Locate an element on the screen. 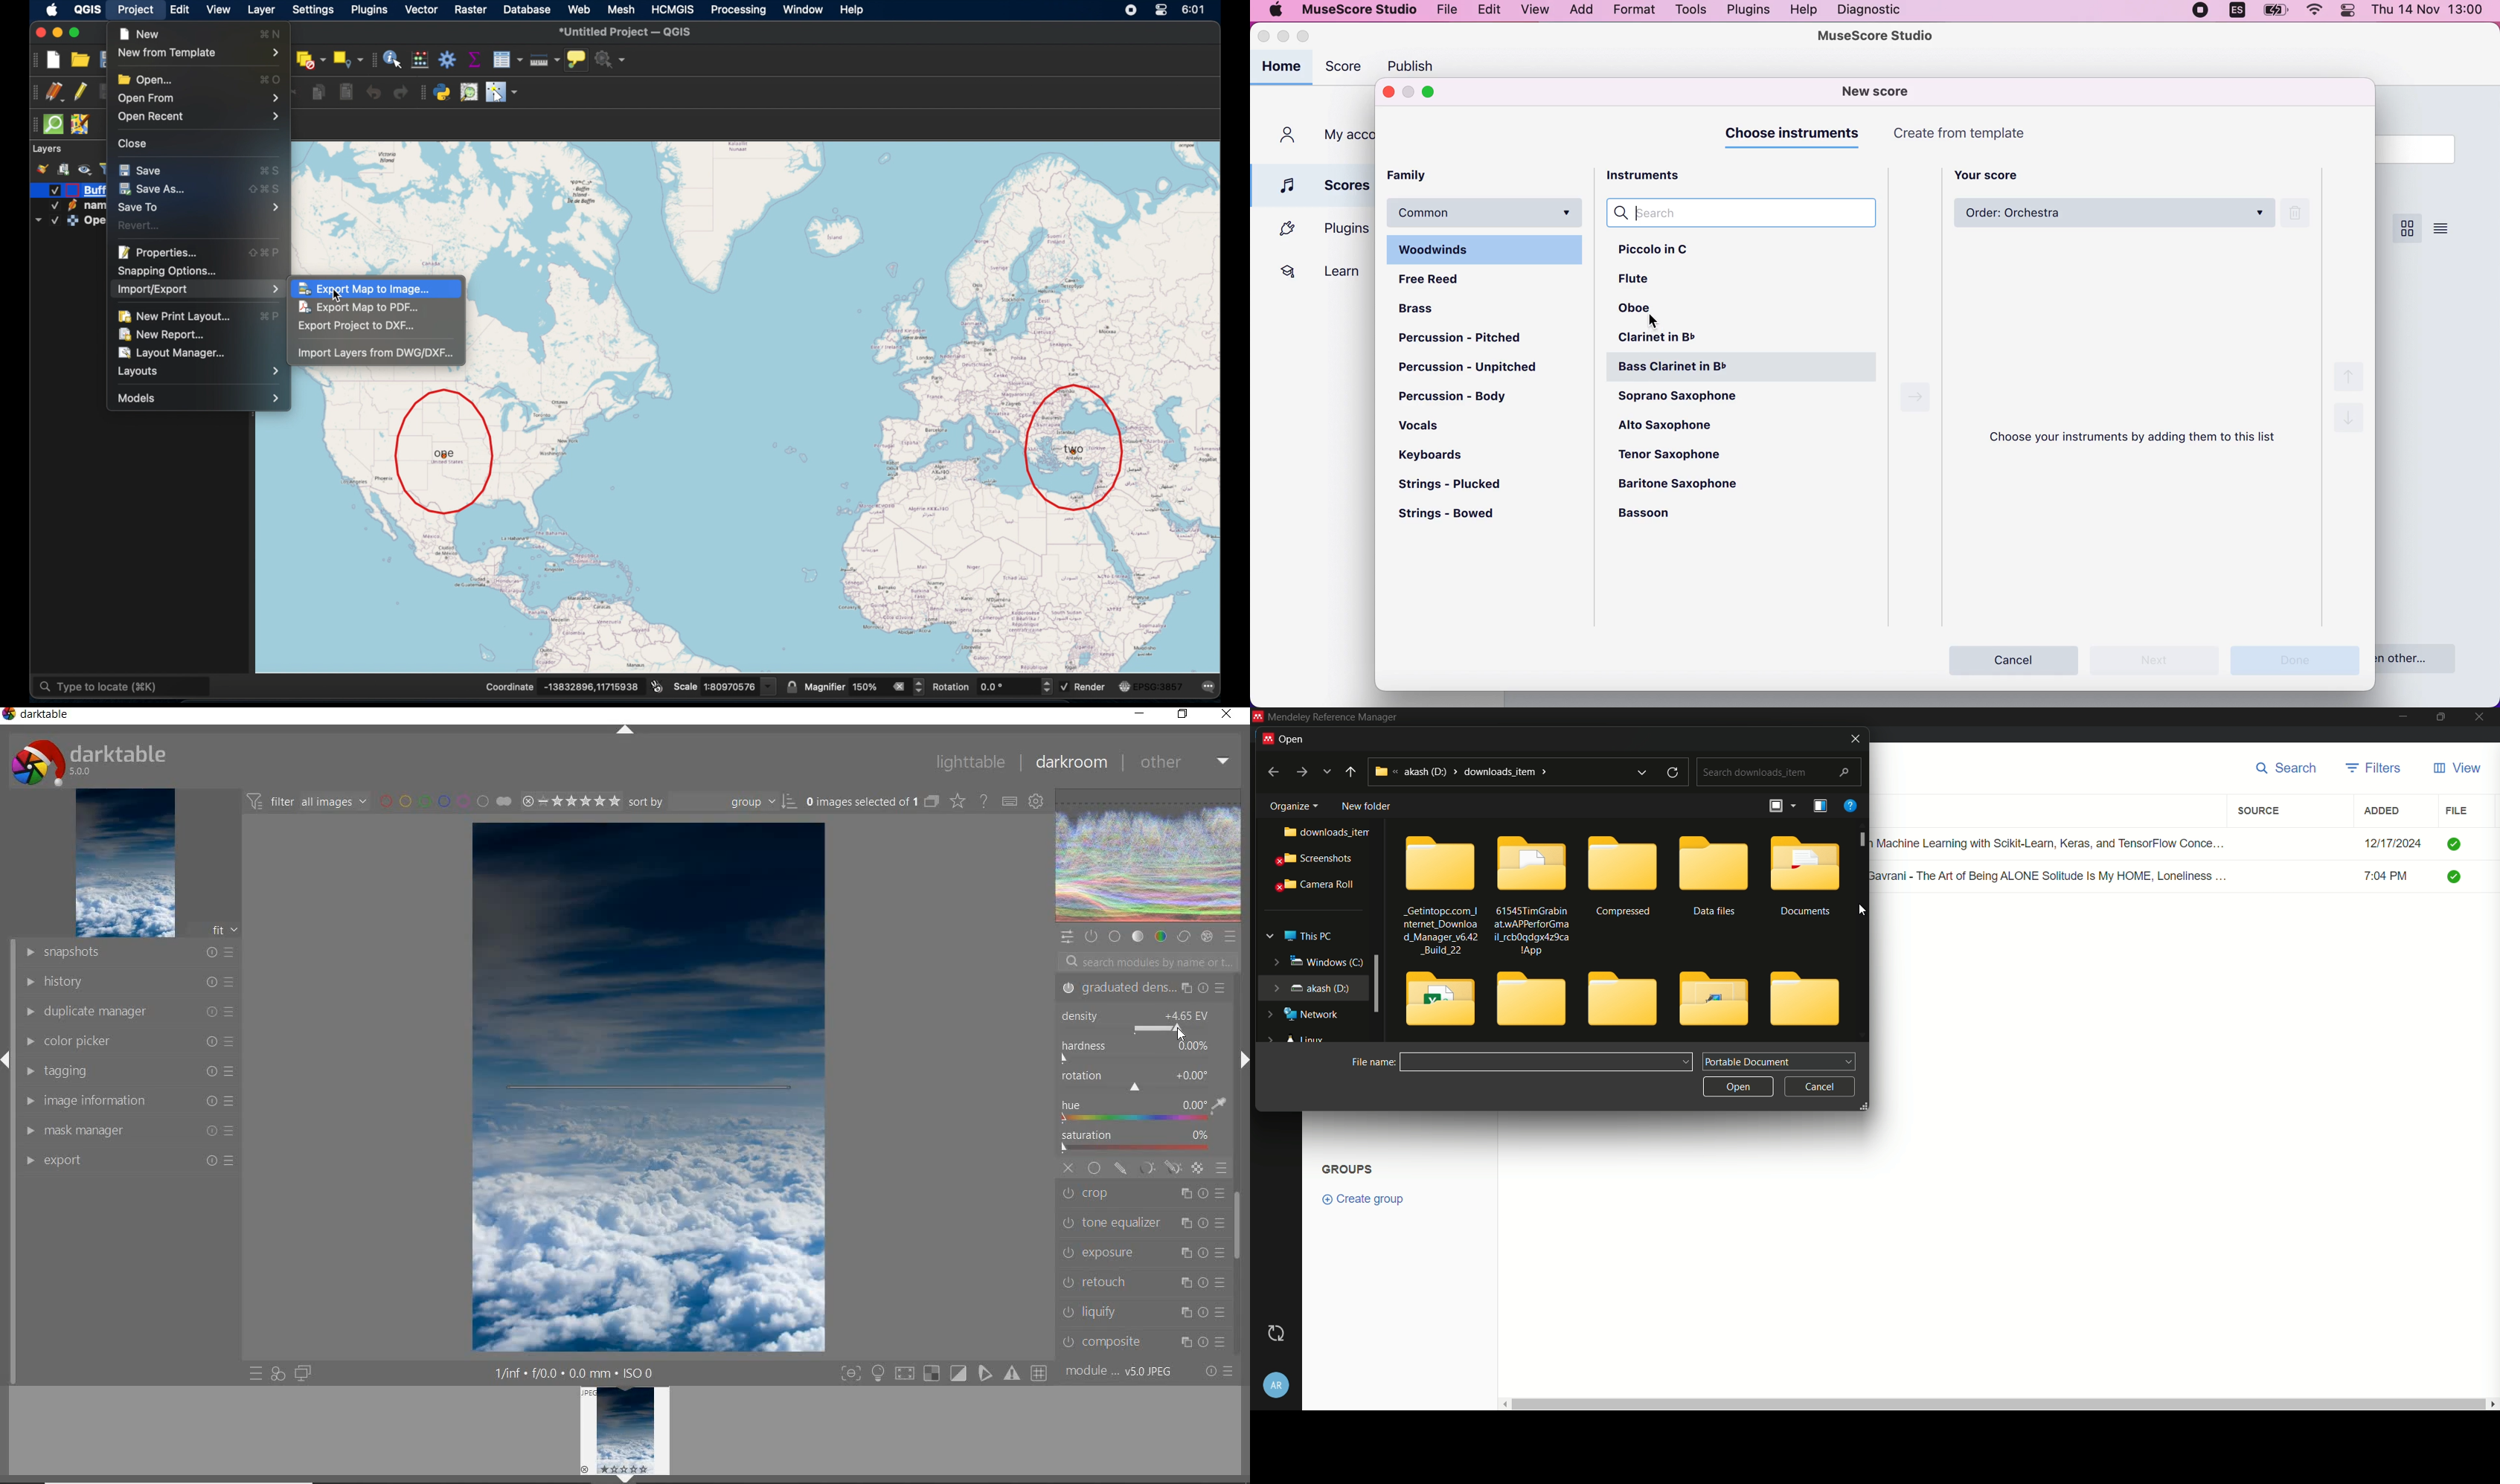  close is located at coordinates (1388, 93).